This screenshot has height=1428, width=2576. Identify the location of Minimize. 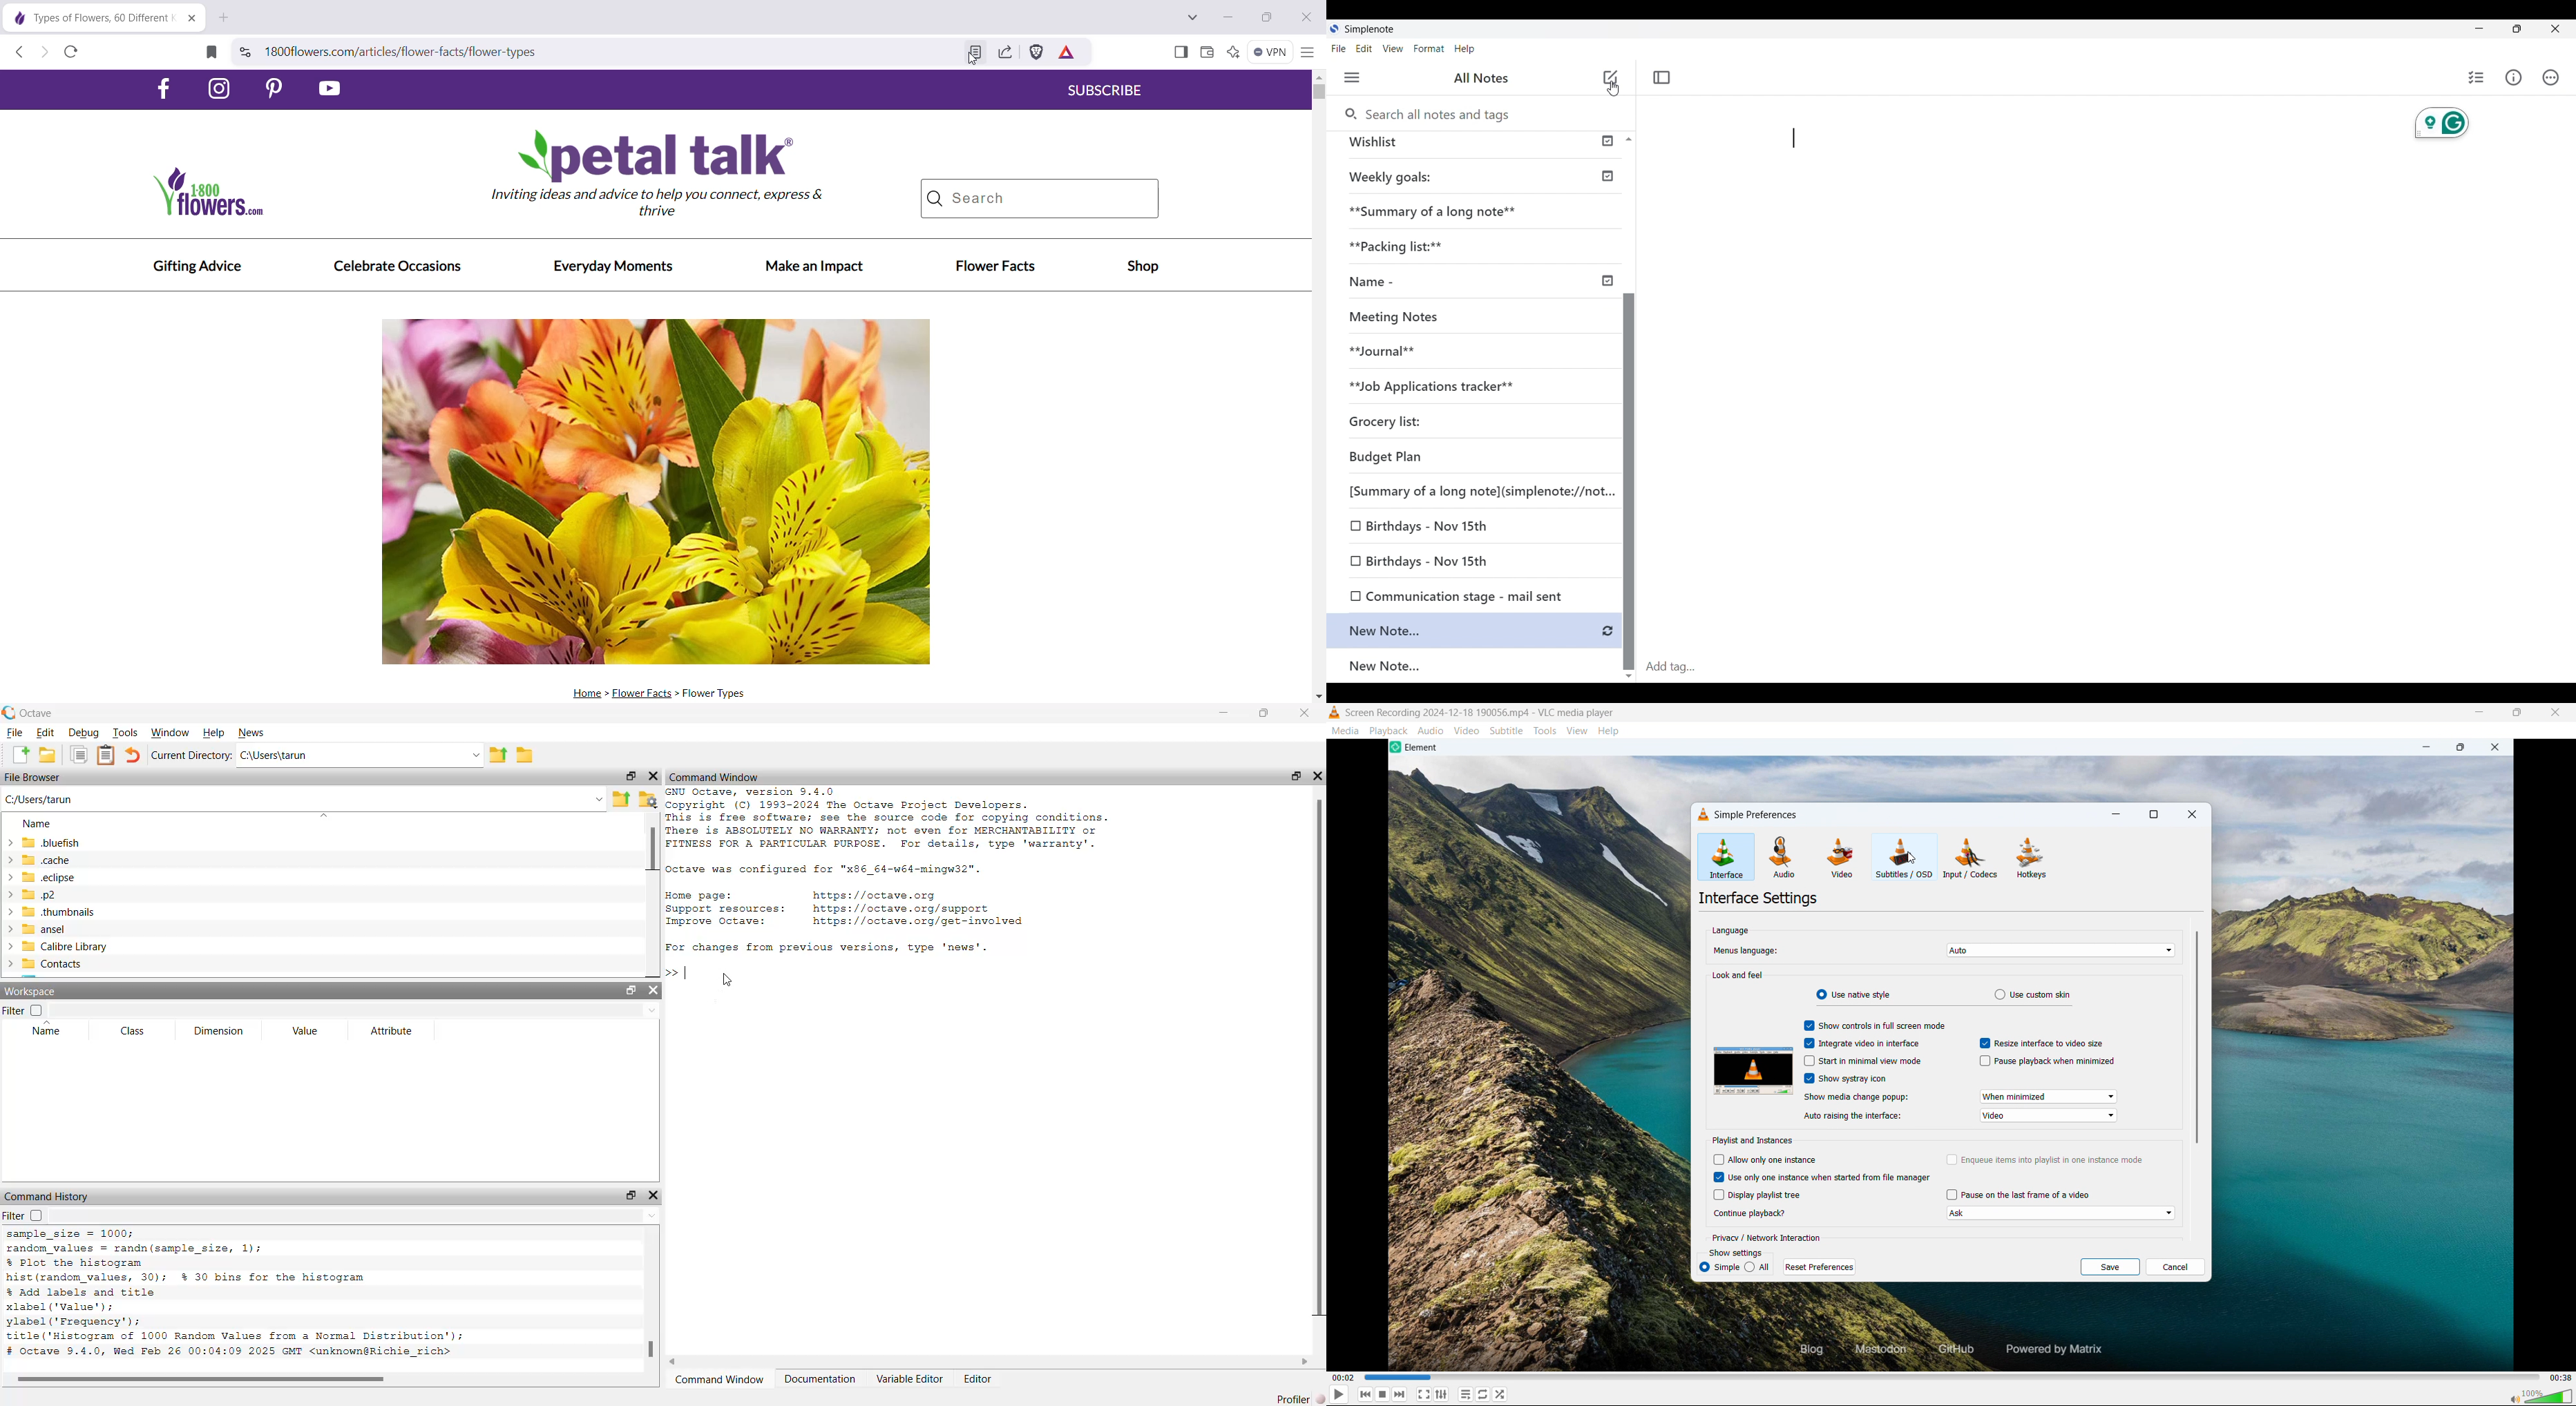
(2480, 29).